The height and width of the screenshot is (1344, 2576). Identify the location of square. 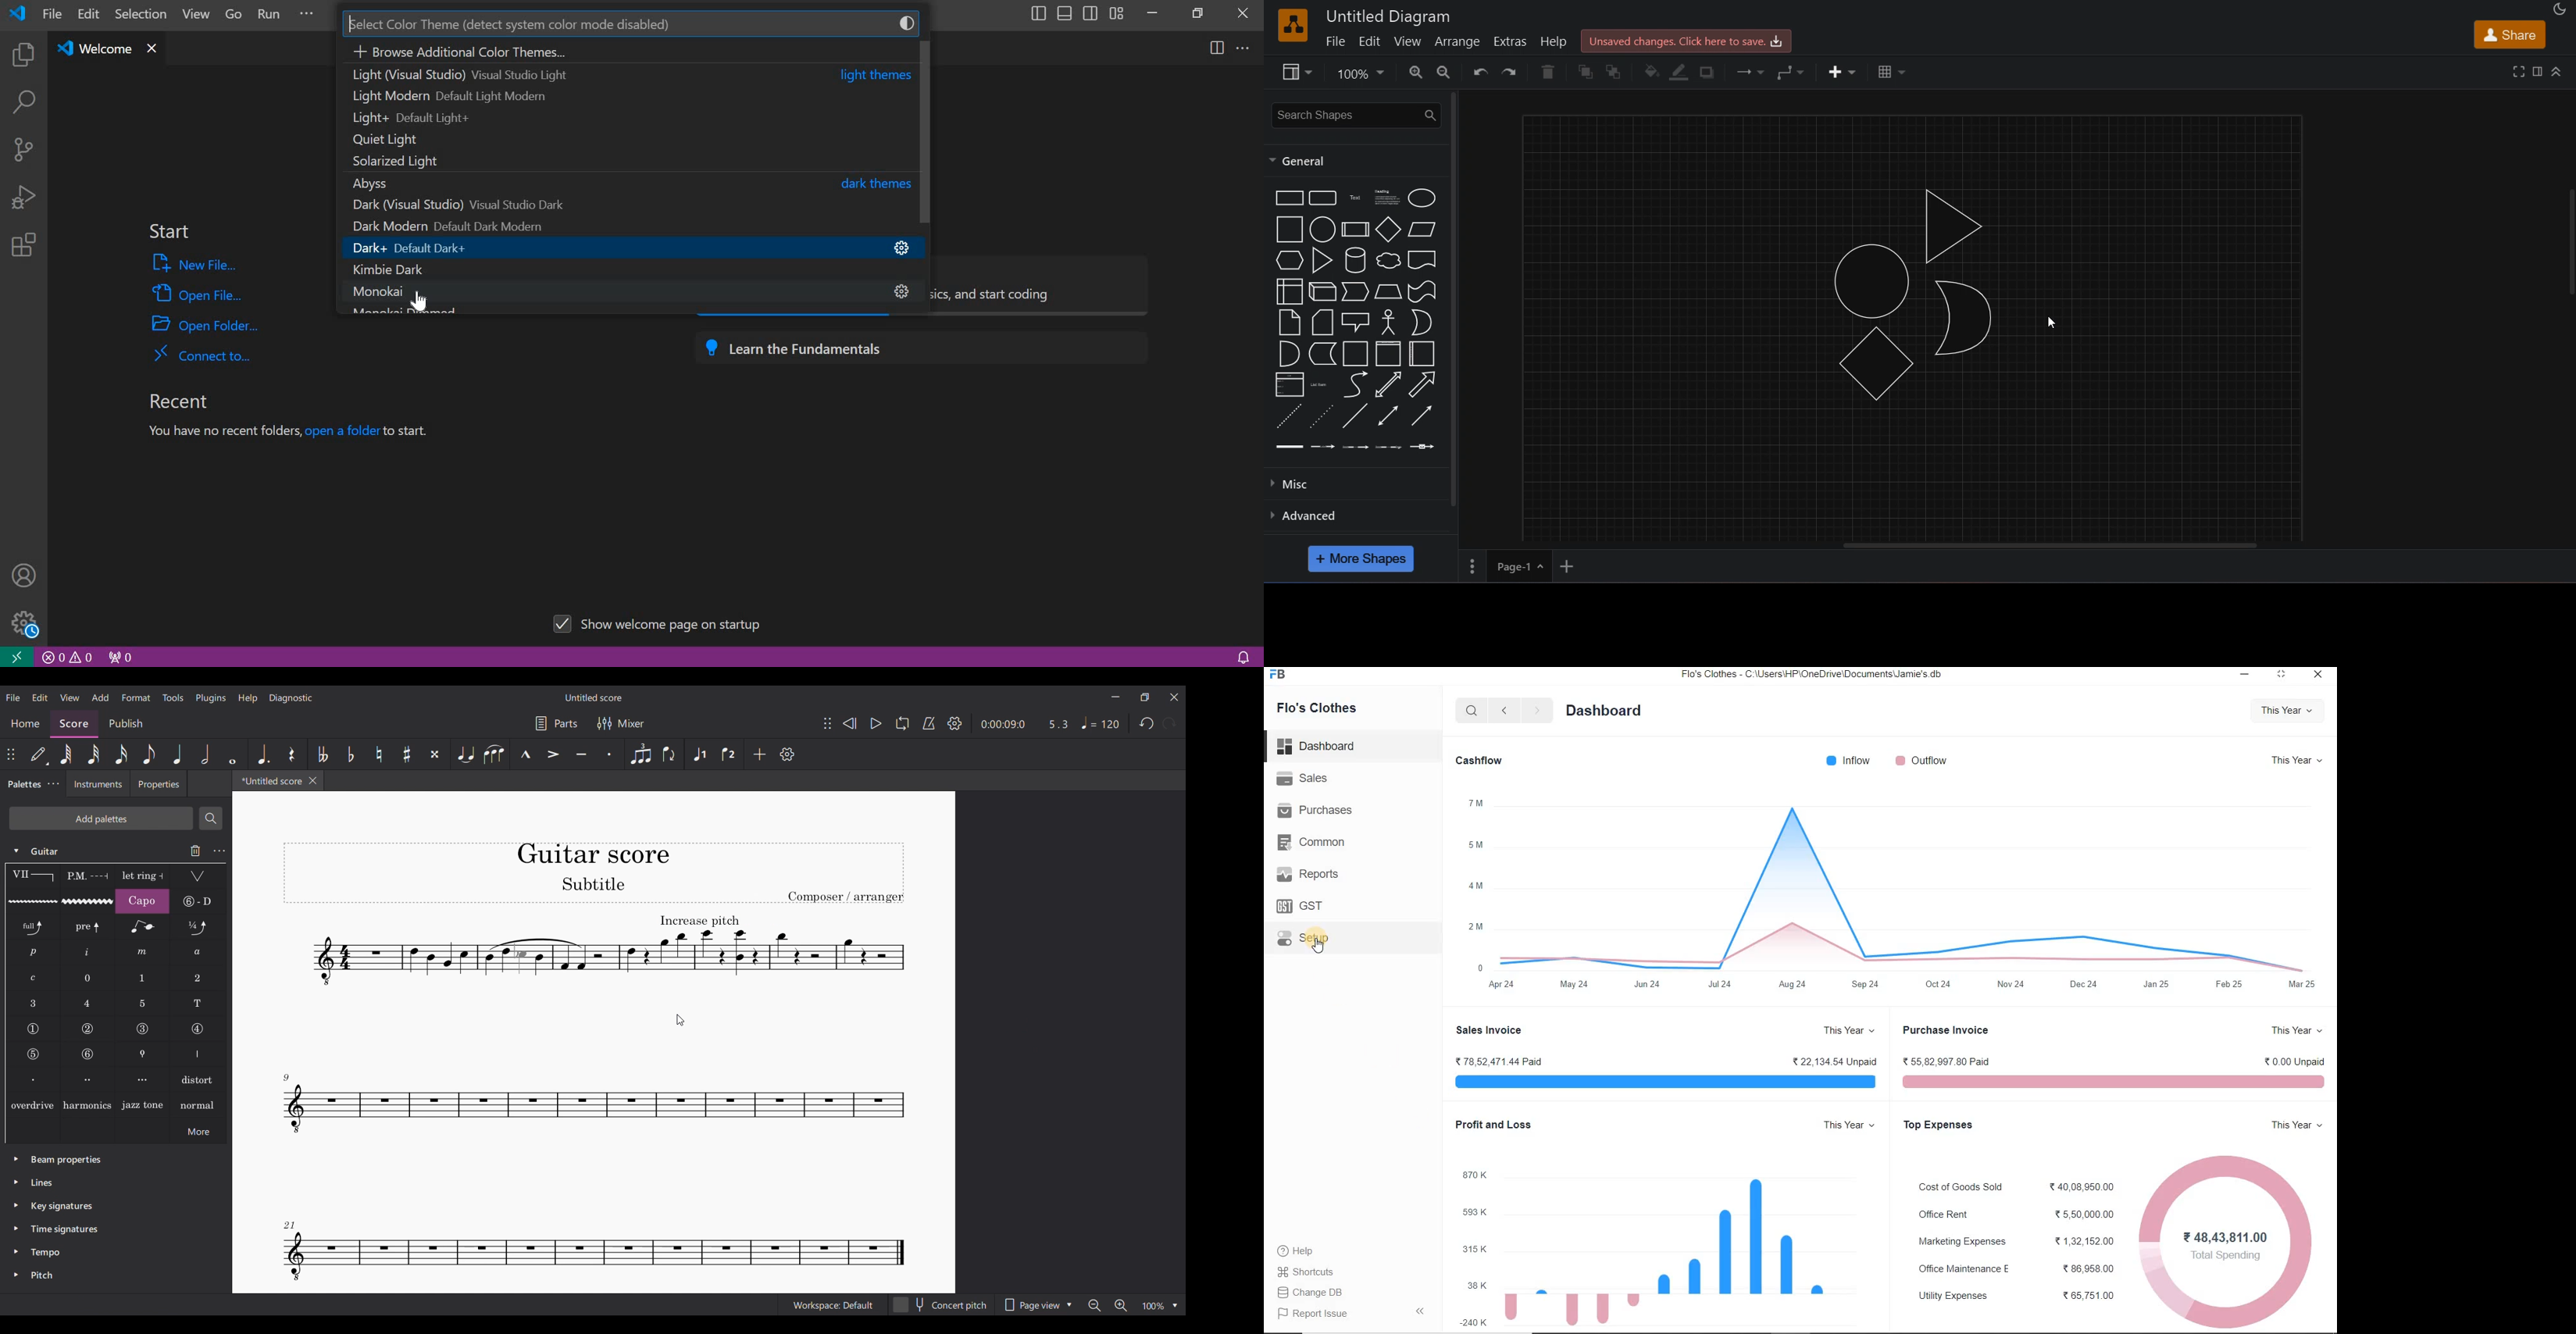
(1287, 229).